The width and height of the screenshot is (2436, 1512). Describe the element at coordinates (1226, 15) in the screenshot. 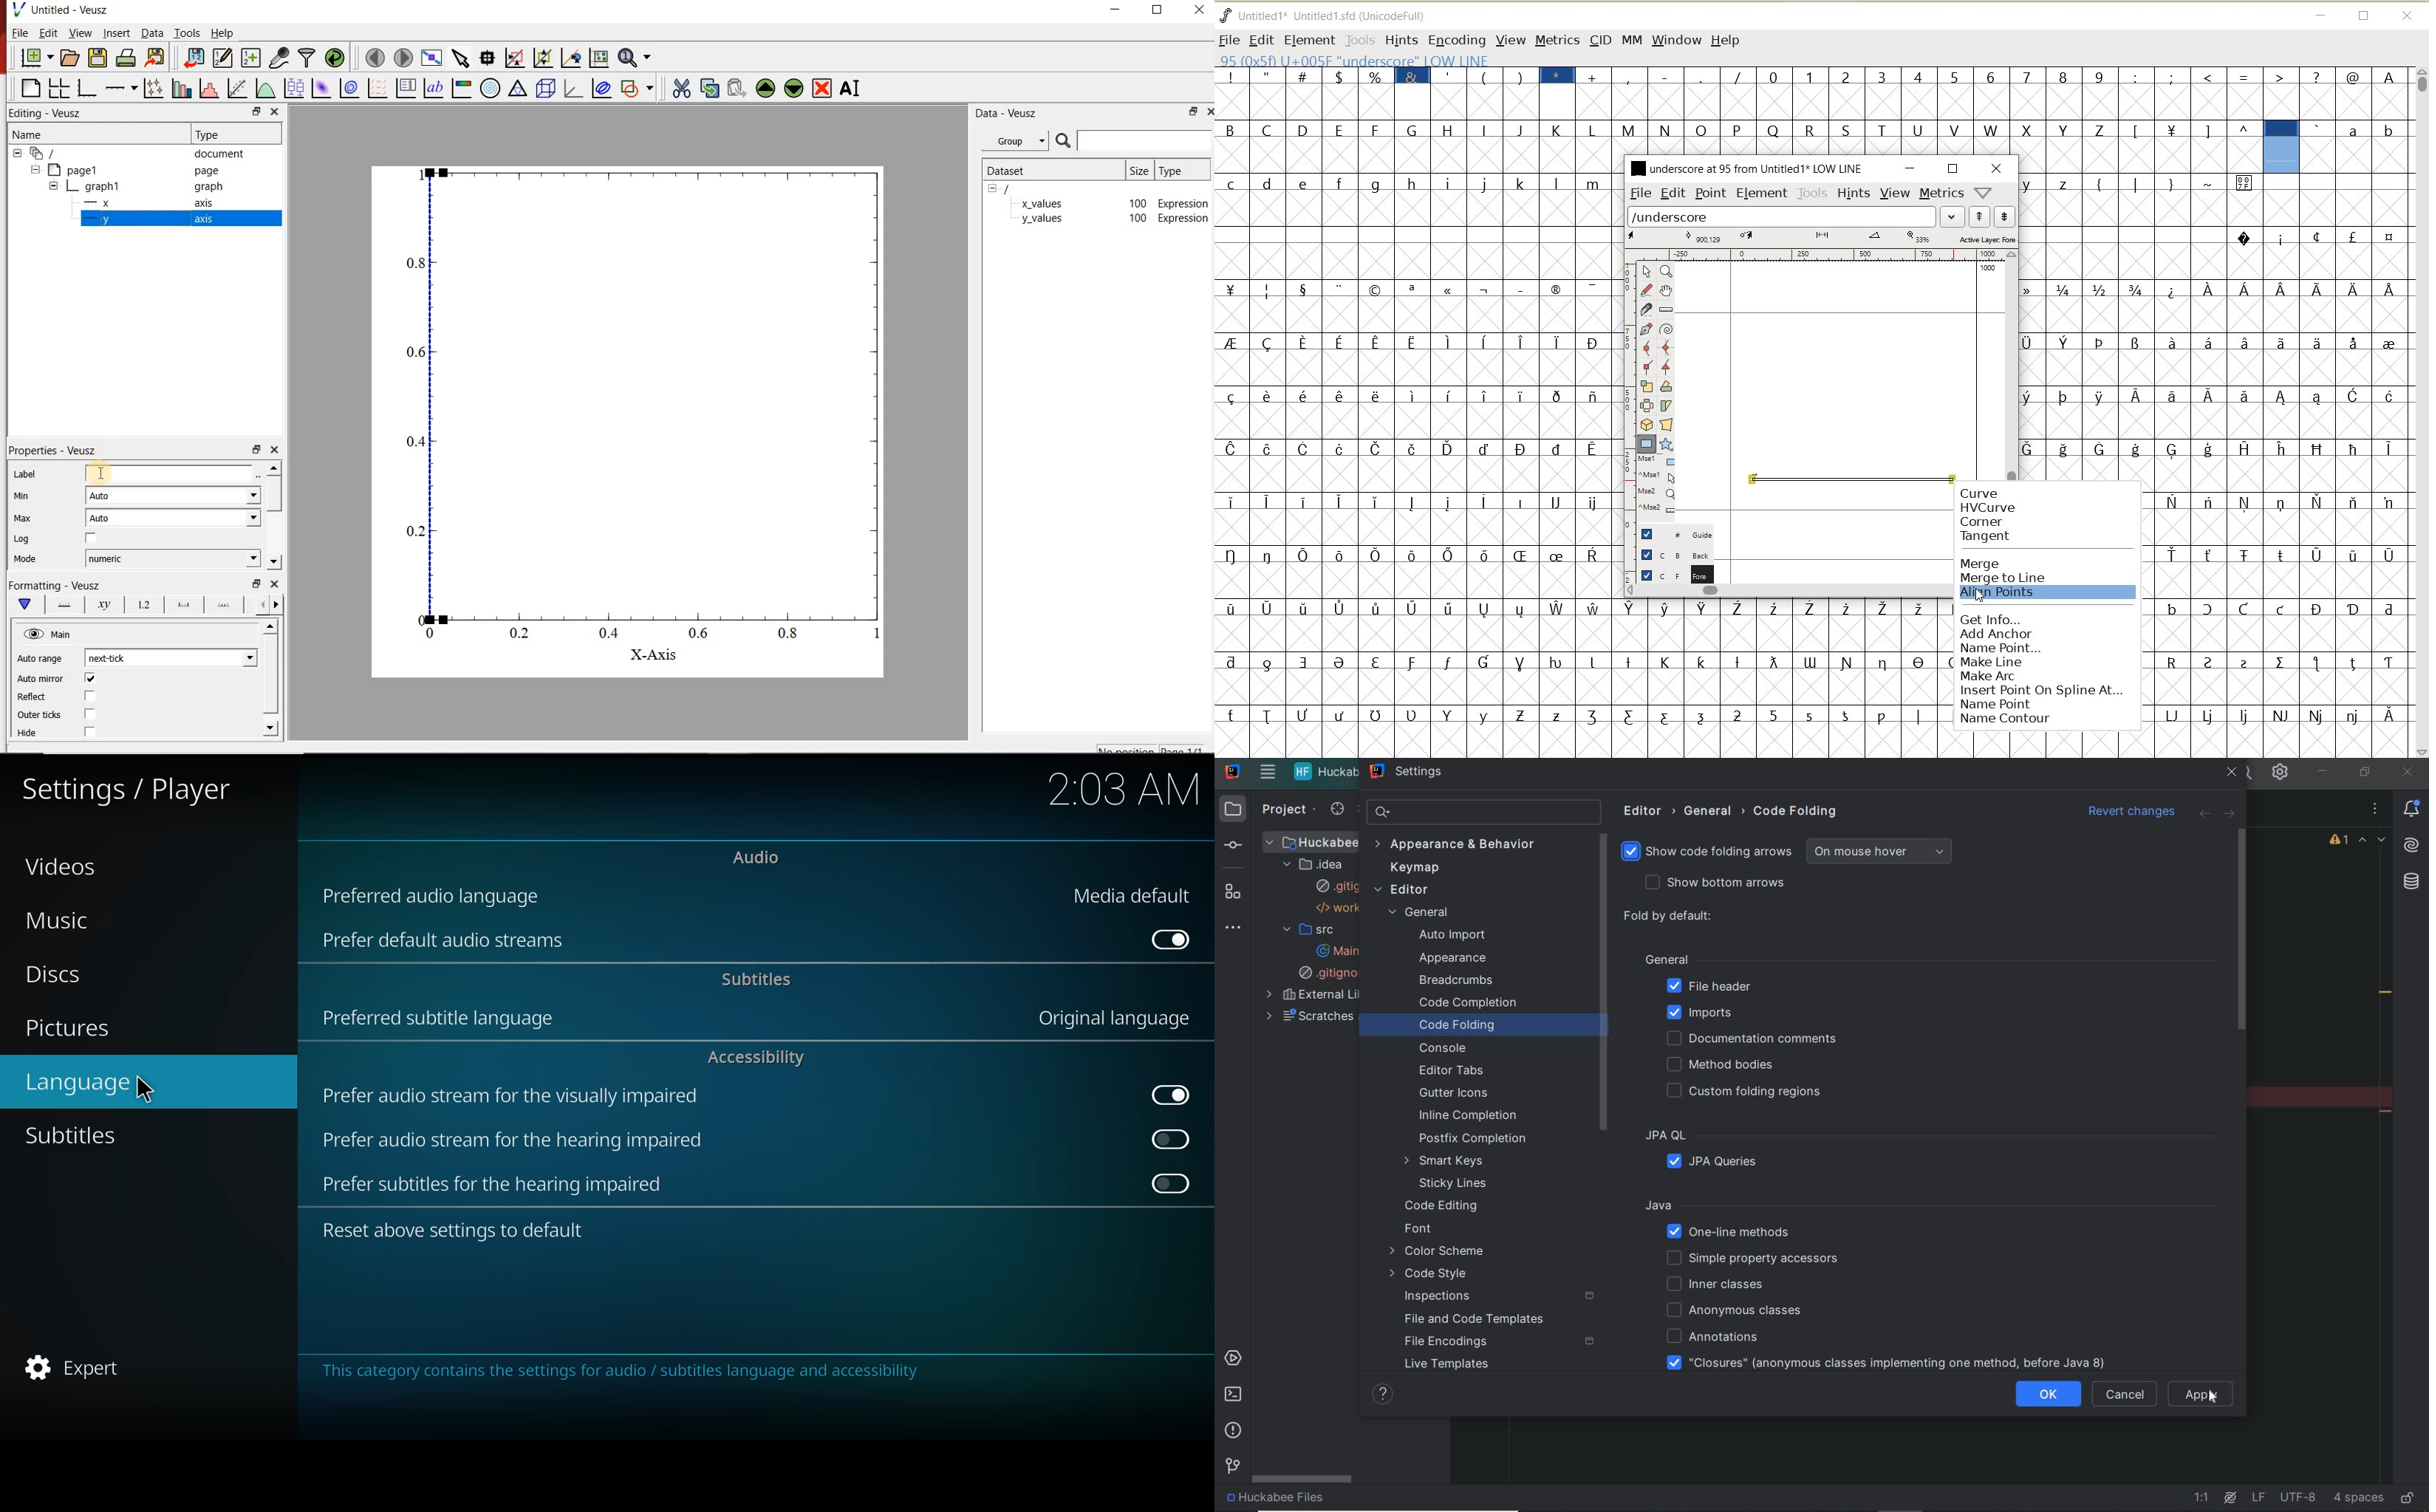

I see `FONTFORGE` at that location.